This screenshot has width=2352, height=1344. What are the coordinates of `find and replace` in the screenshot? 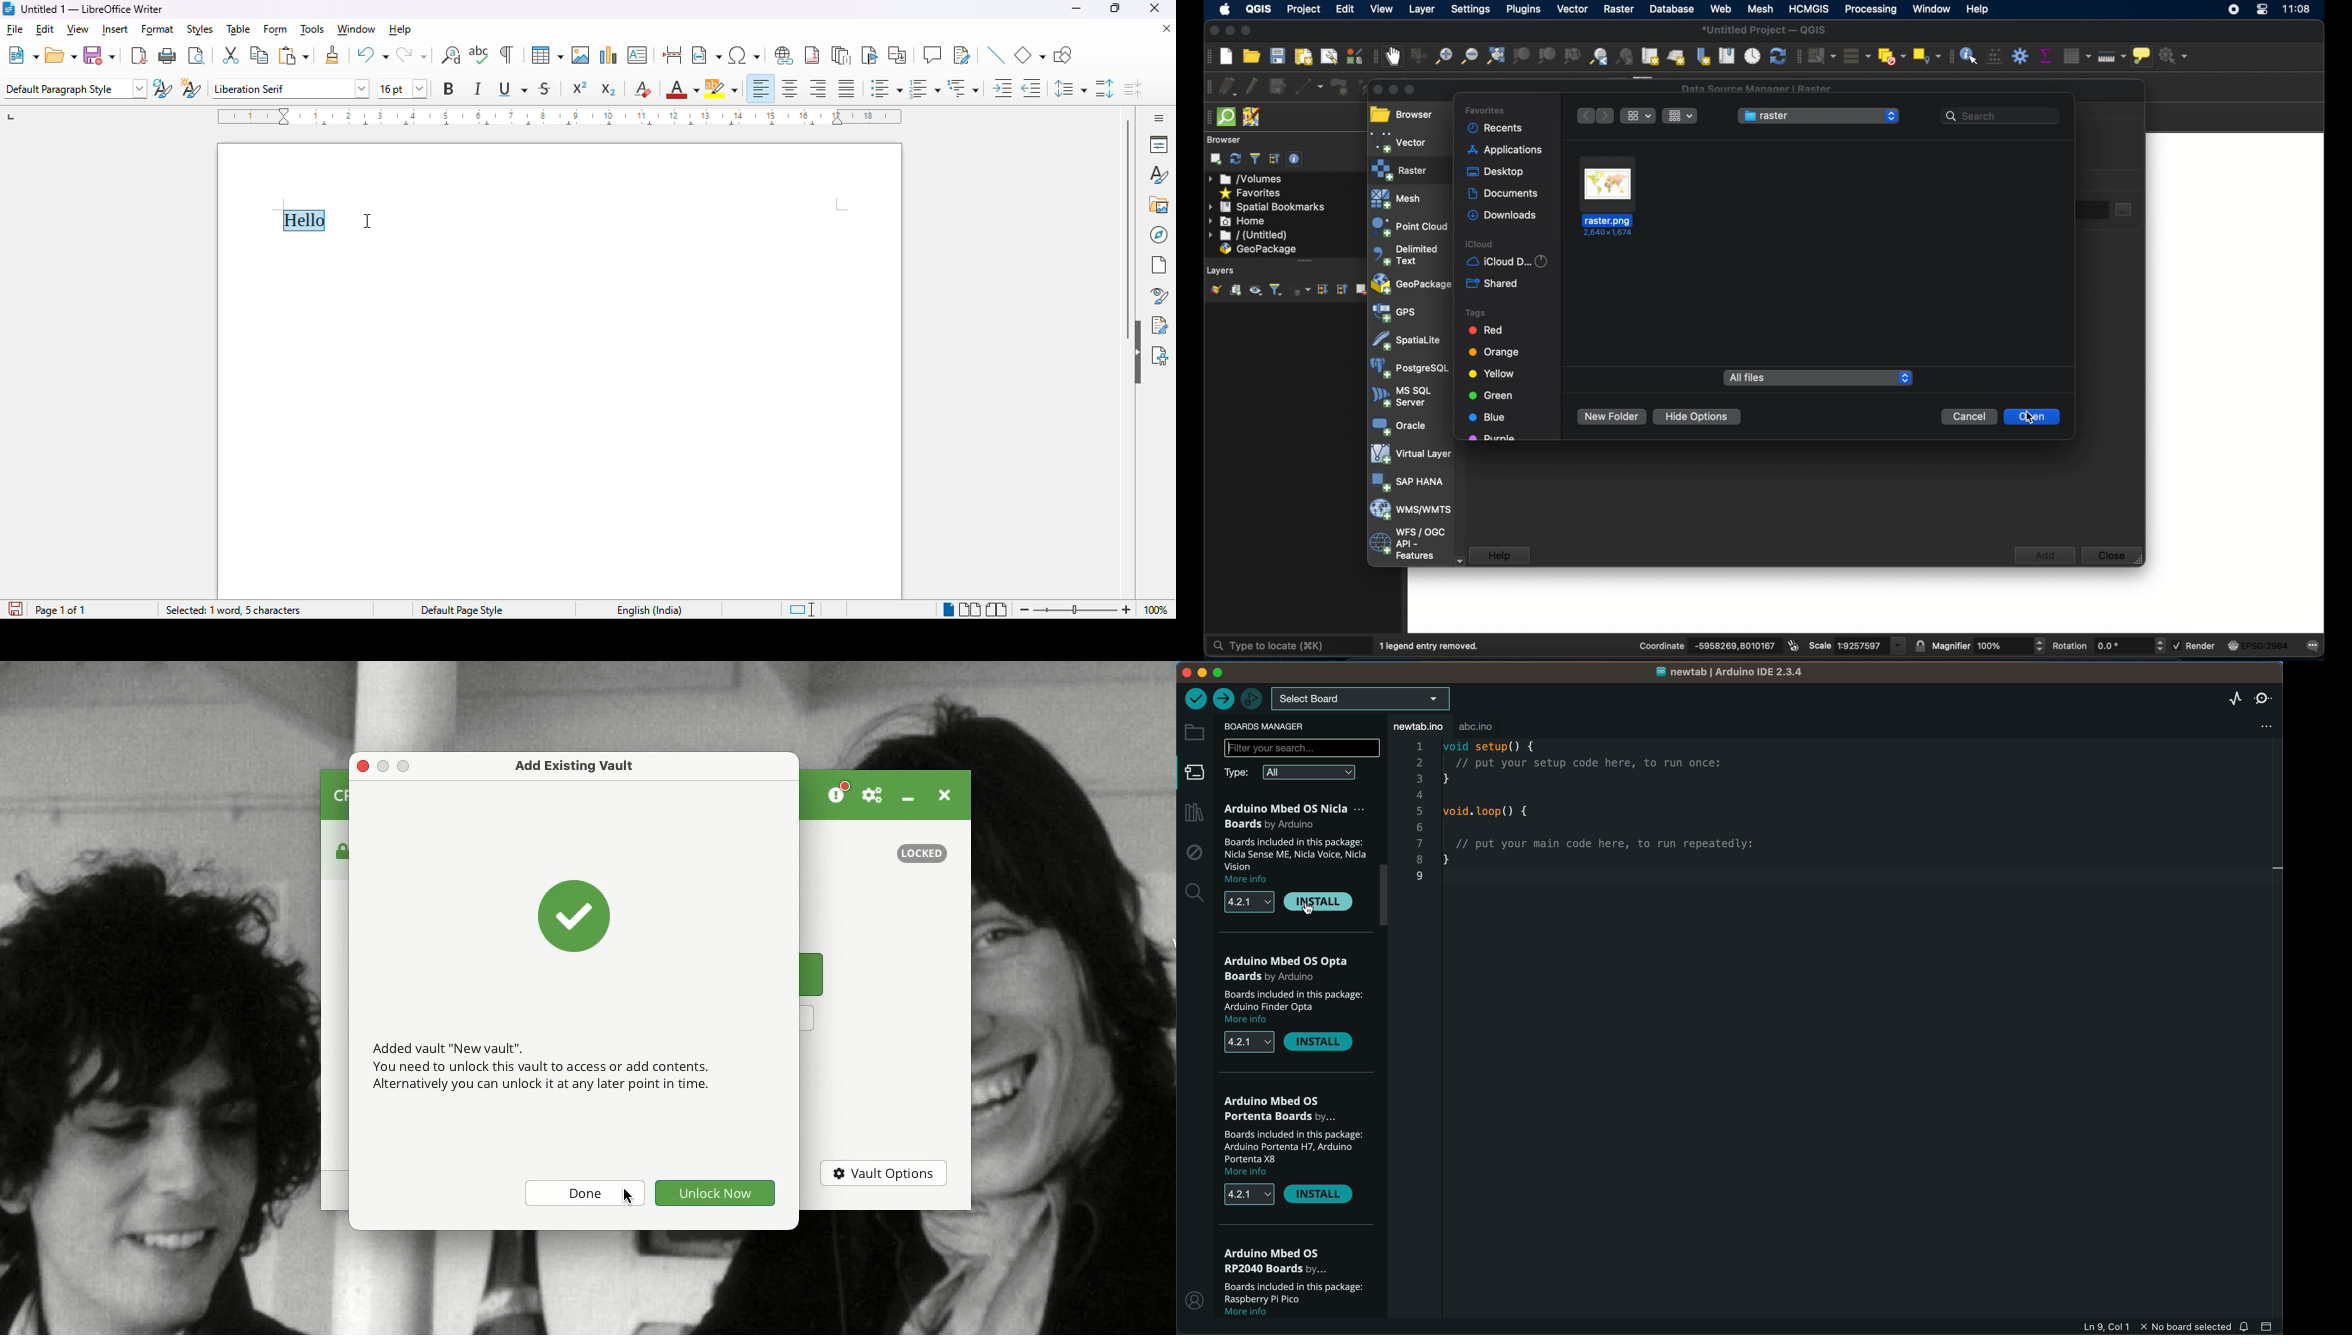 It's located at (451, 55).